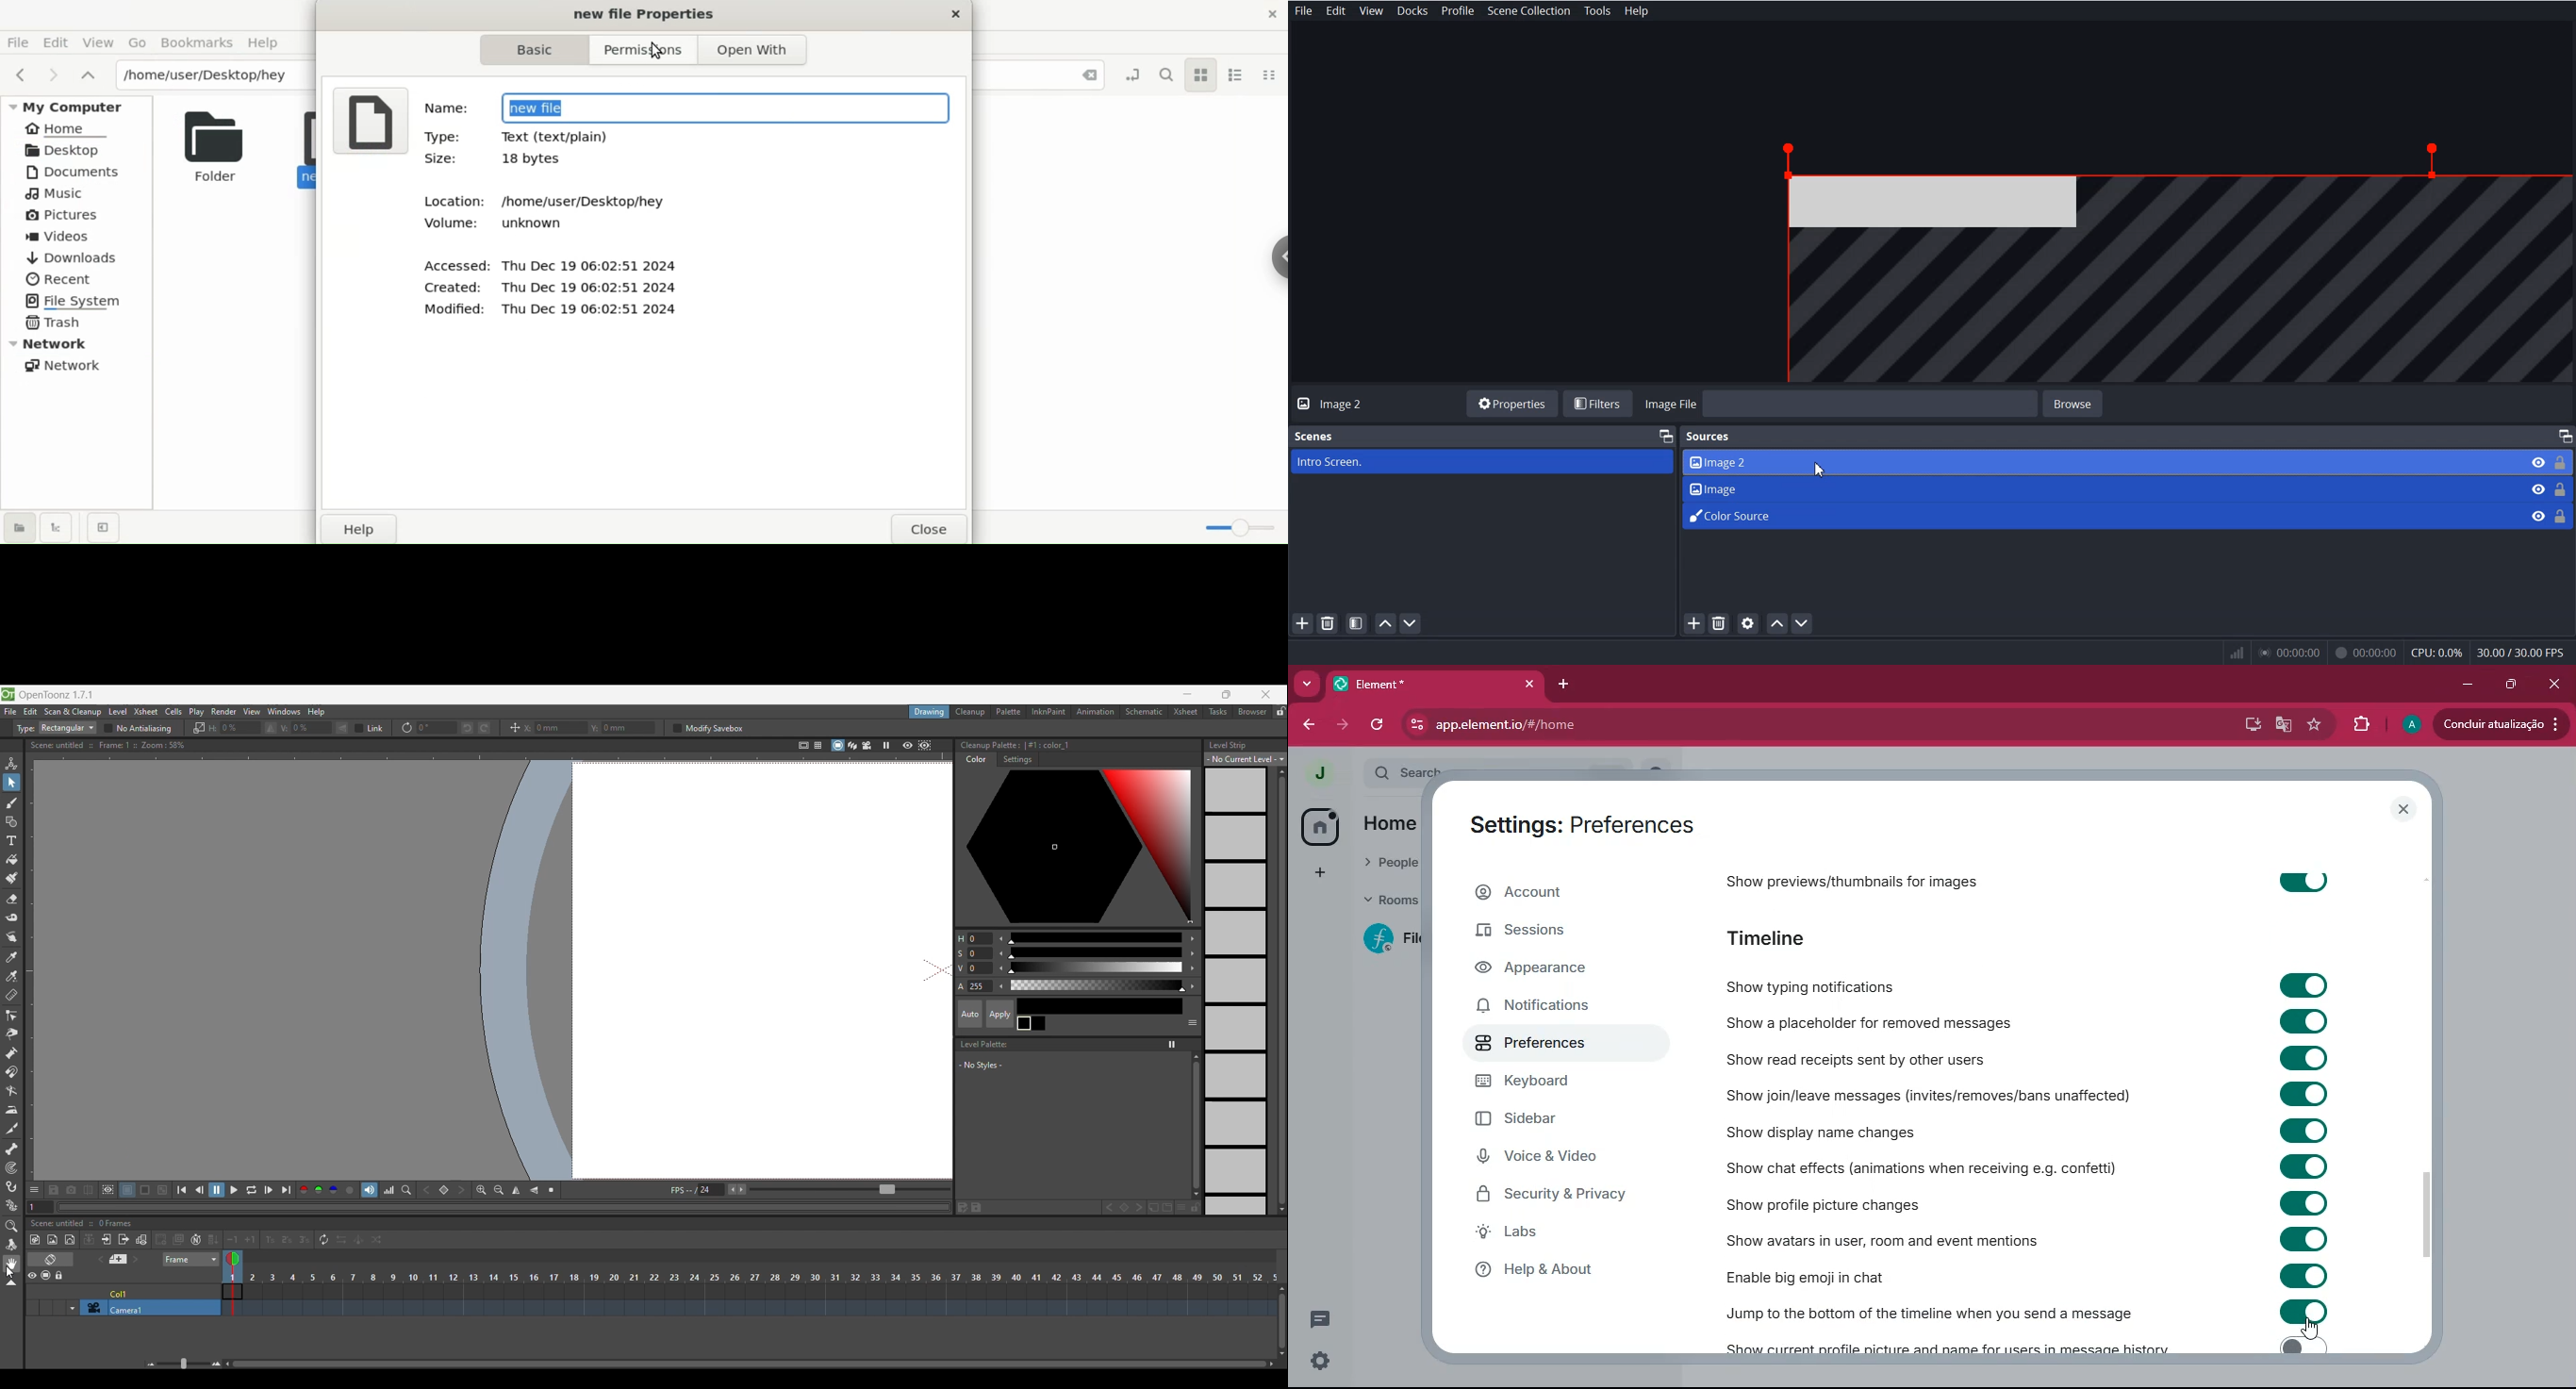 This screenshot has width=2576, height=1400. Describe the element at coordinates (217, 1364) in the screenshot. I see `Zoom in` at that location.